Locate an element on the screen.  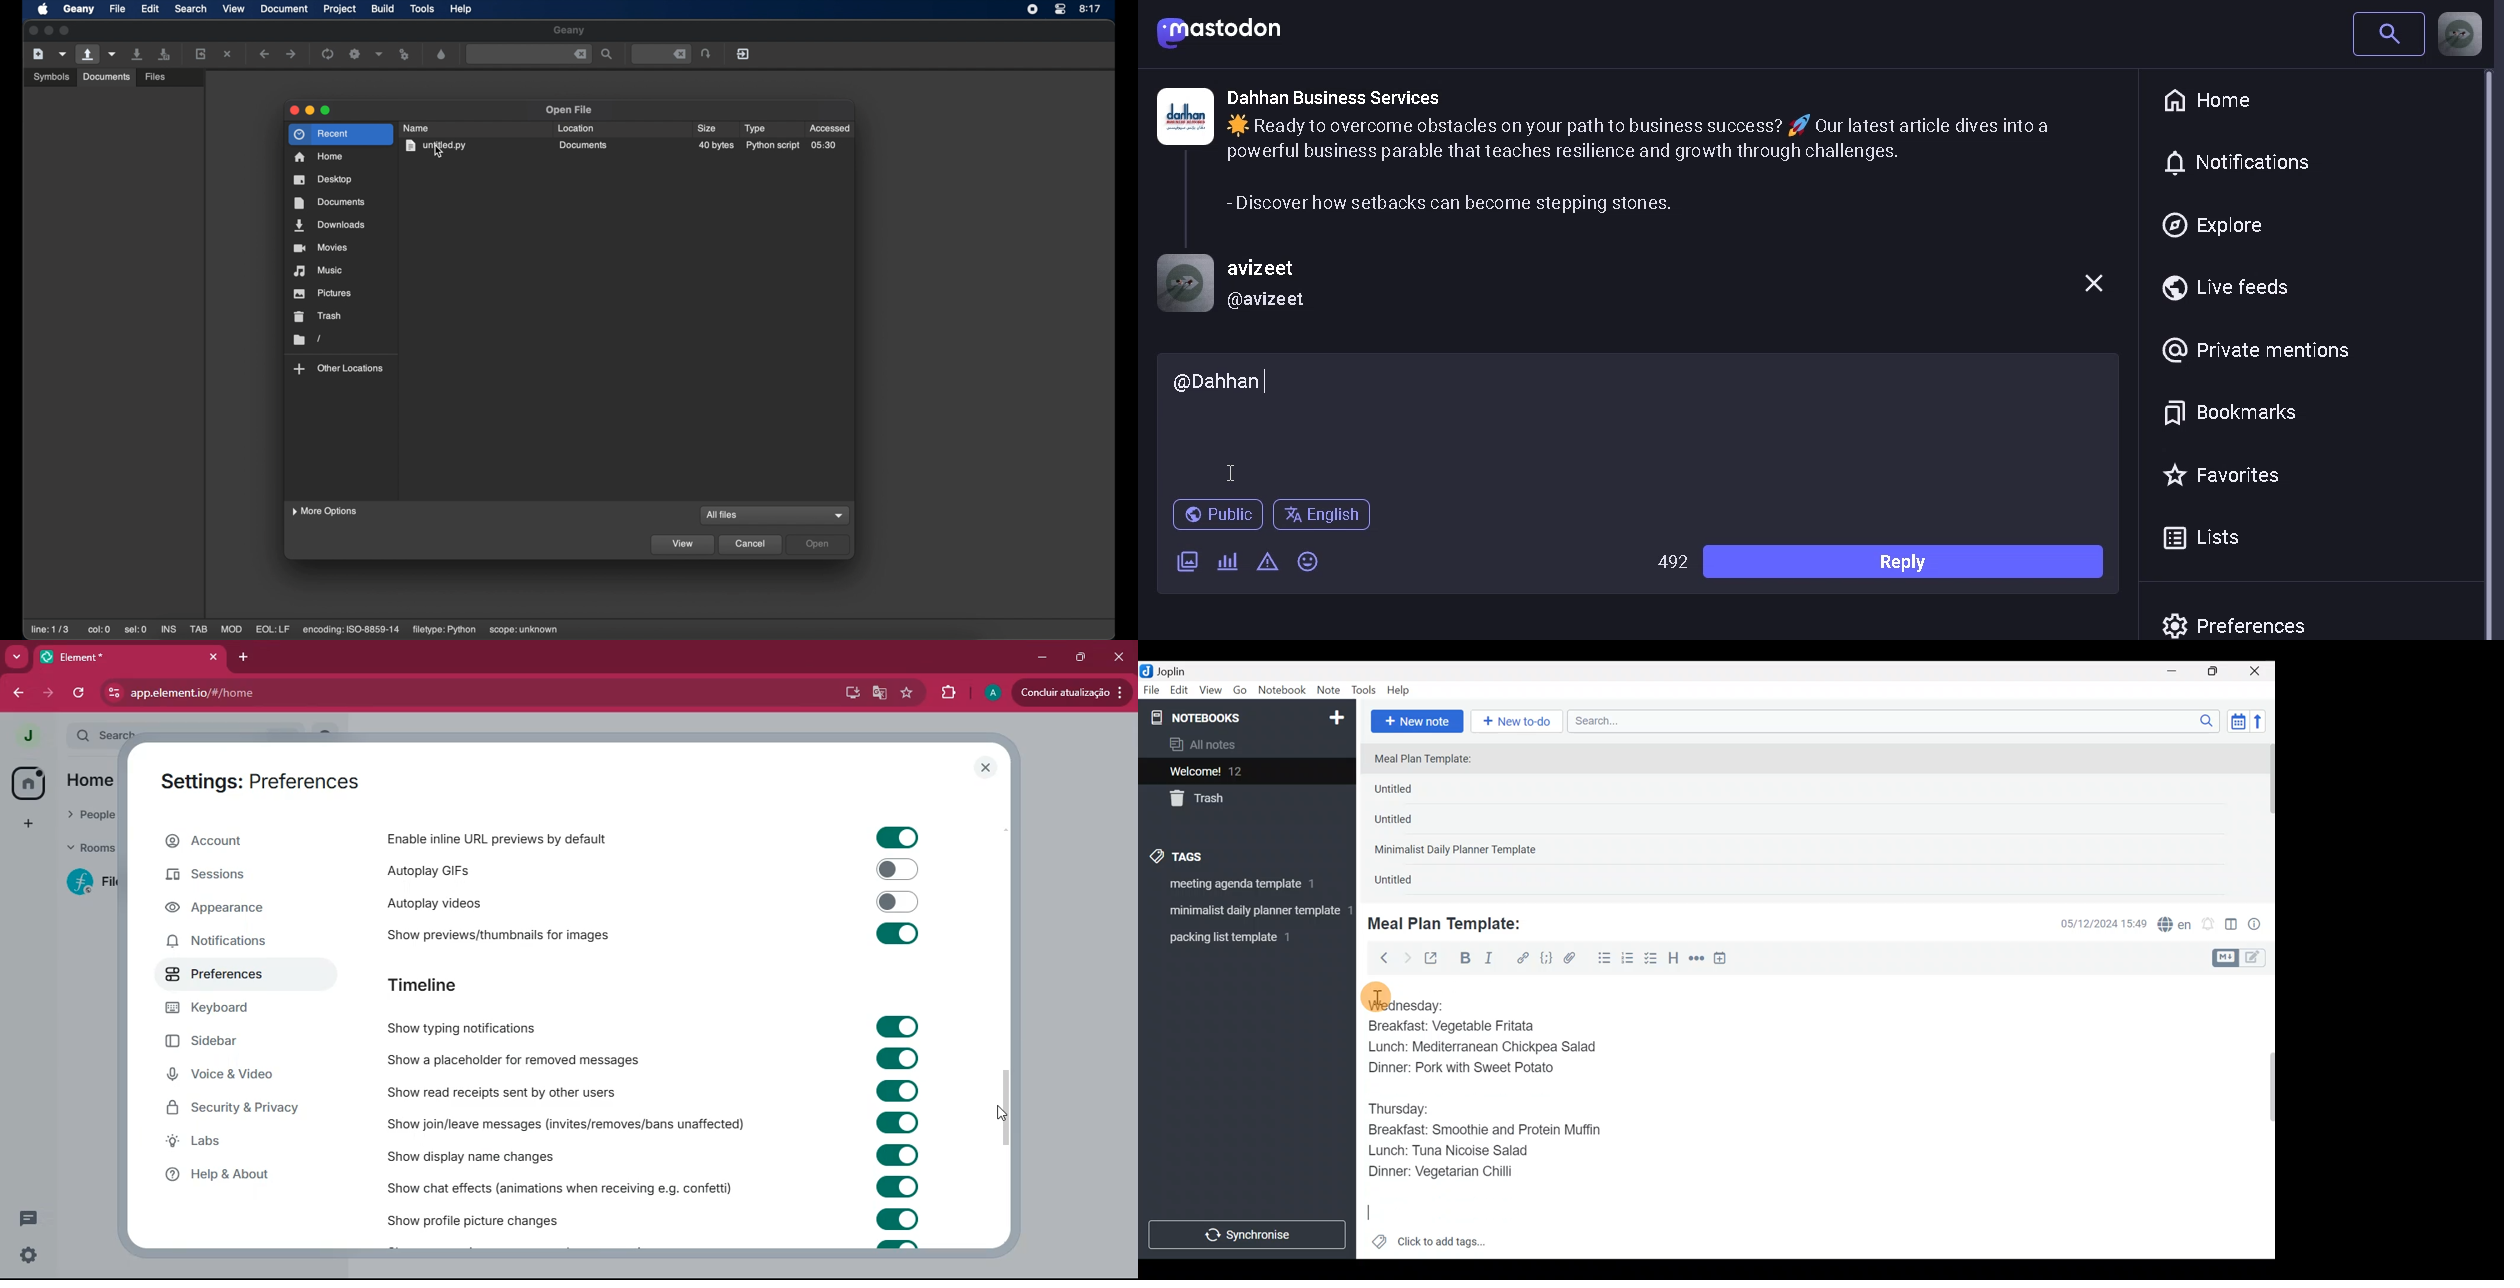
create a new file from template is located at coordinates (63, 55).